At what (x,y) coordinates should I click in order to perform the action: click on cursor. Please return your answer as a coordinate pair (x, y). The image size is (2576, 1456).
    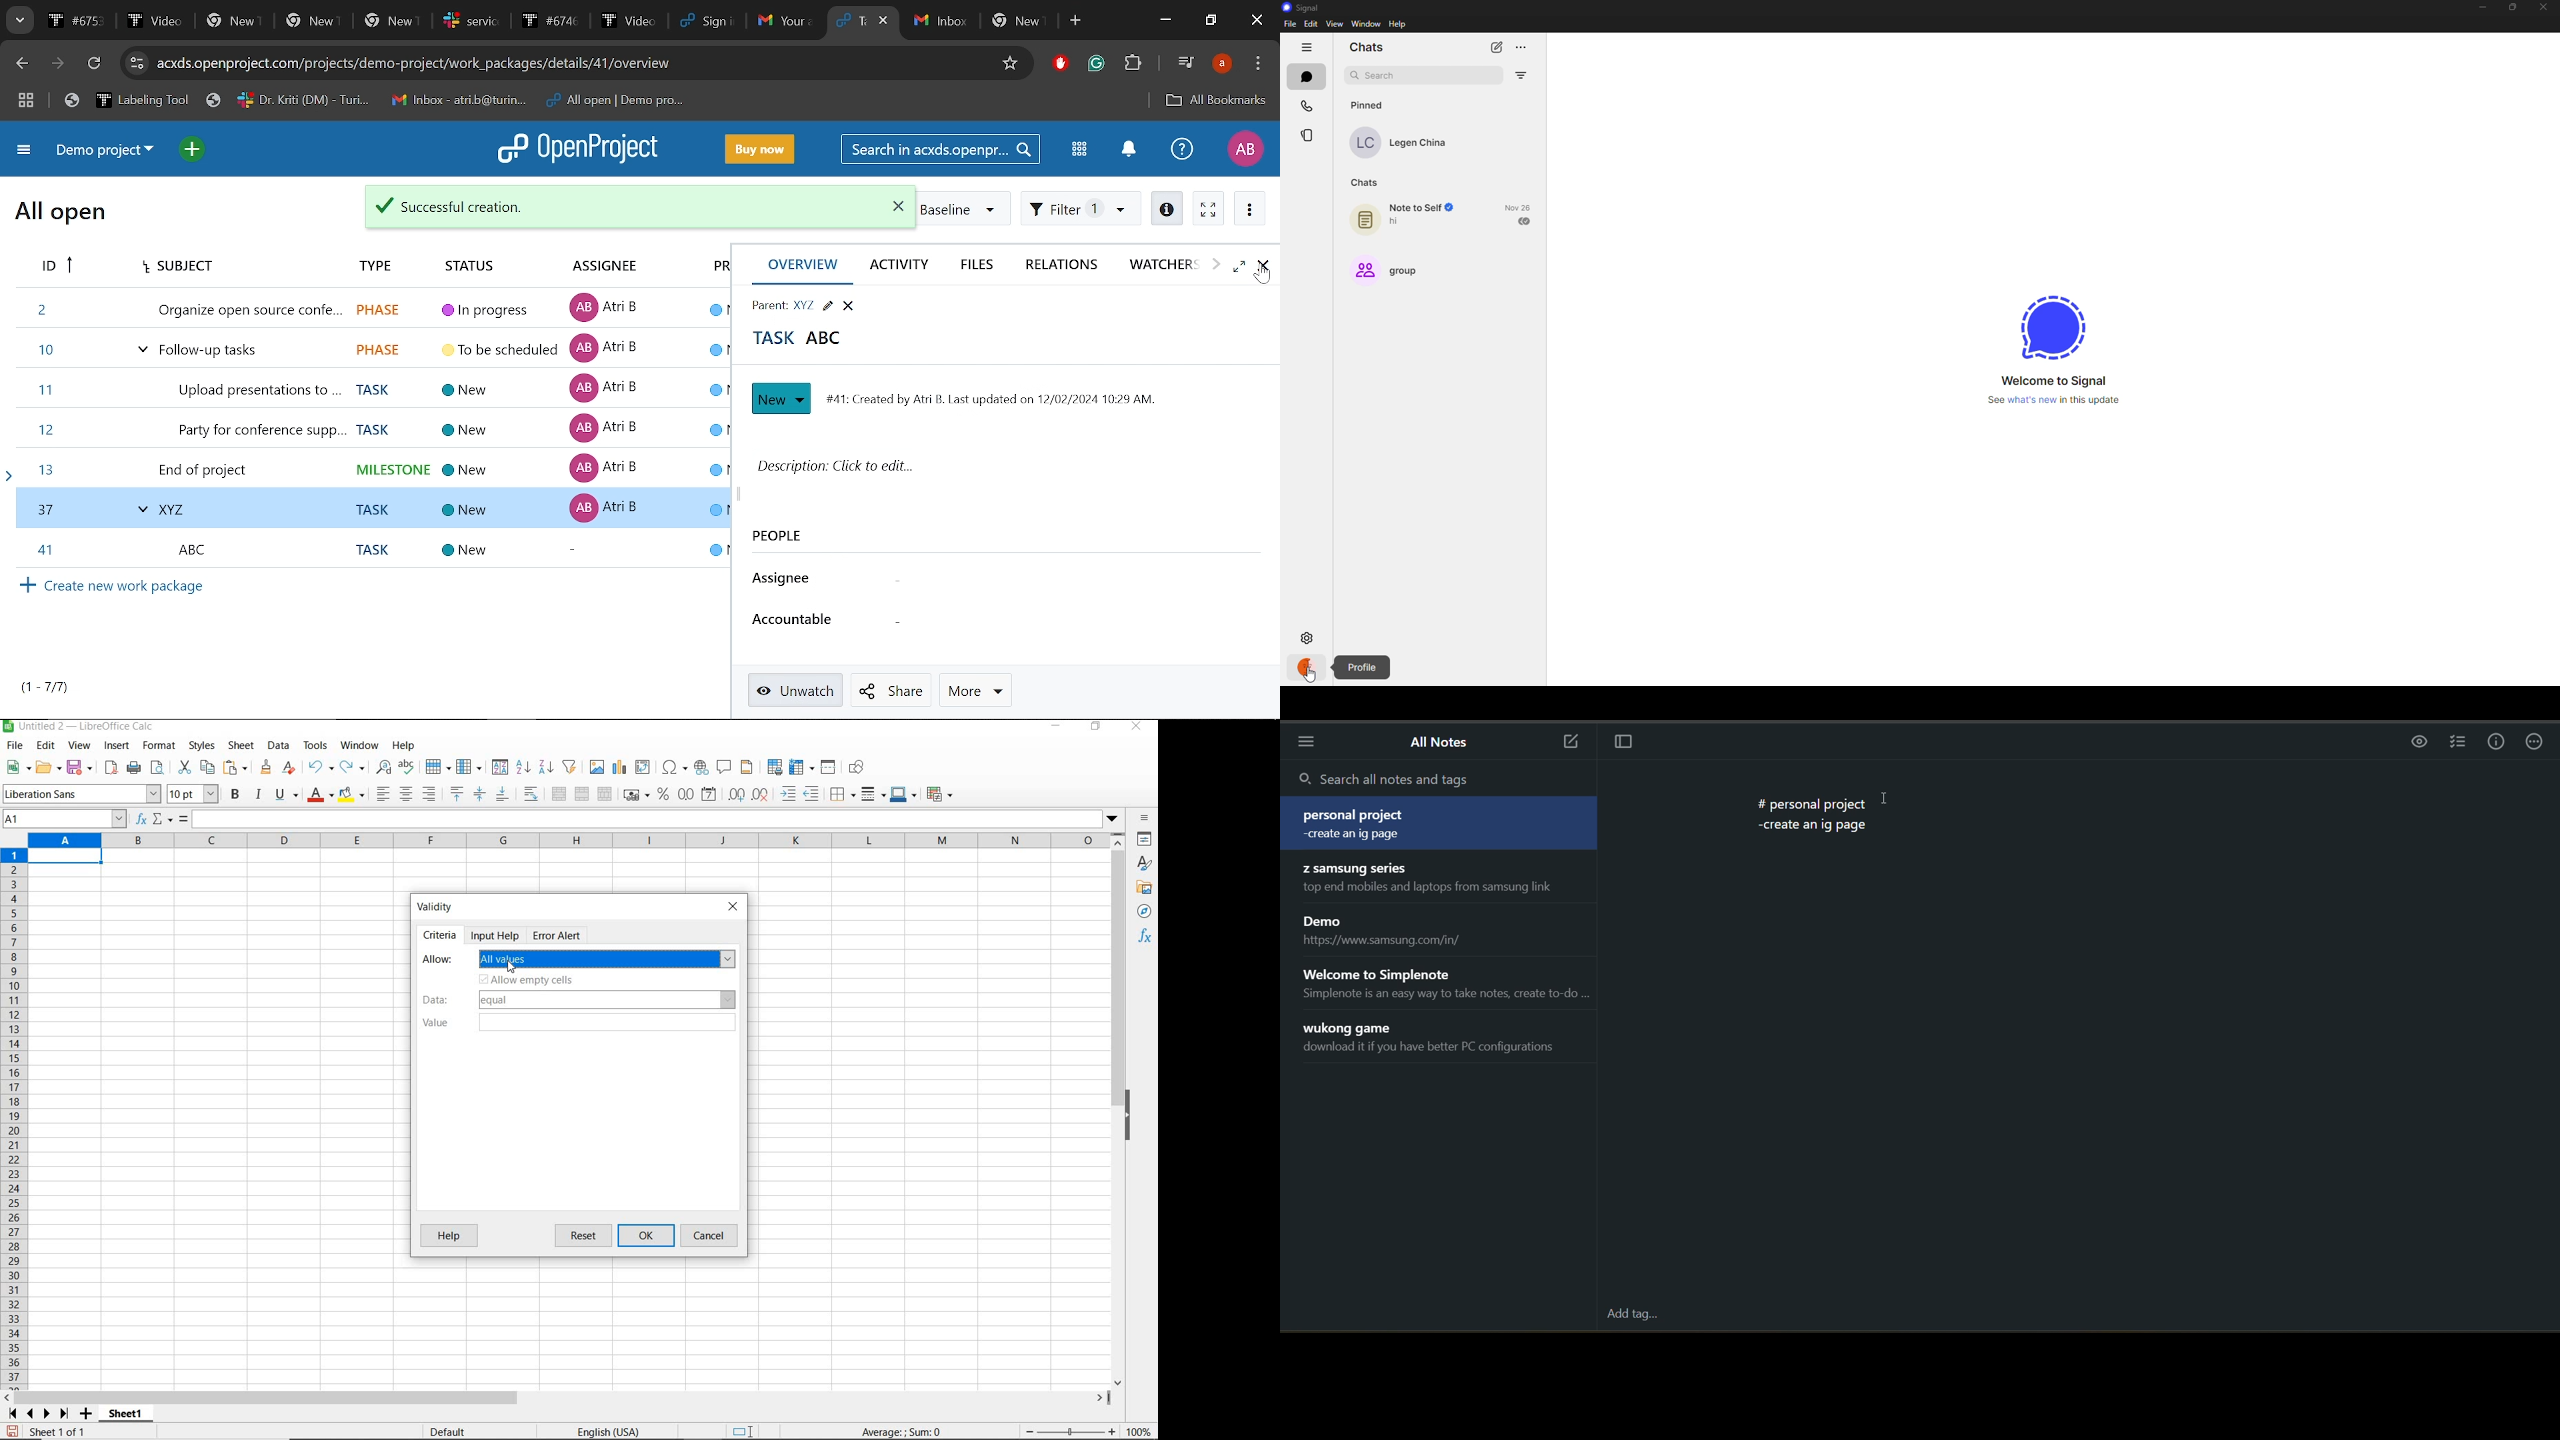
    Looking at the image, I should click on (514, 968).